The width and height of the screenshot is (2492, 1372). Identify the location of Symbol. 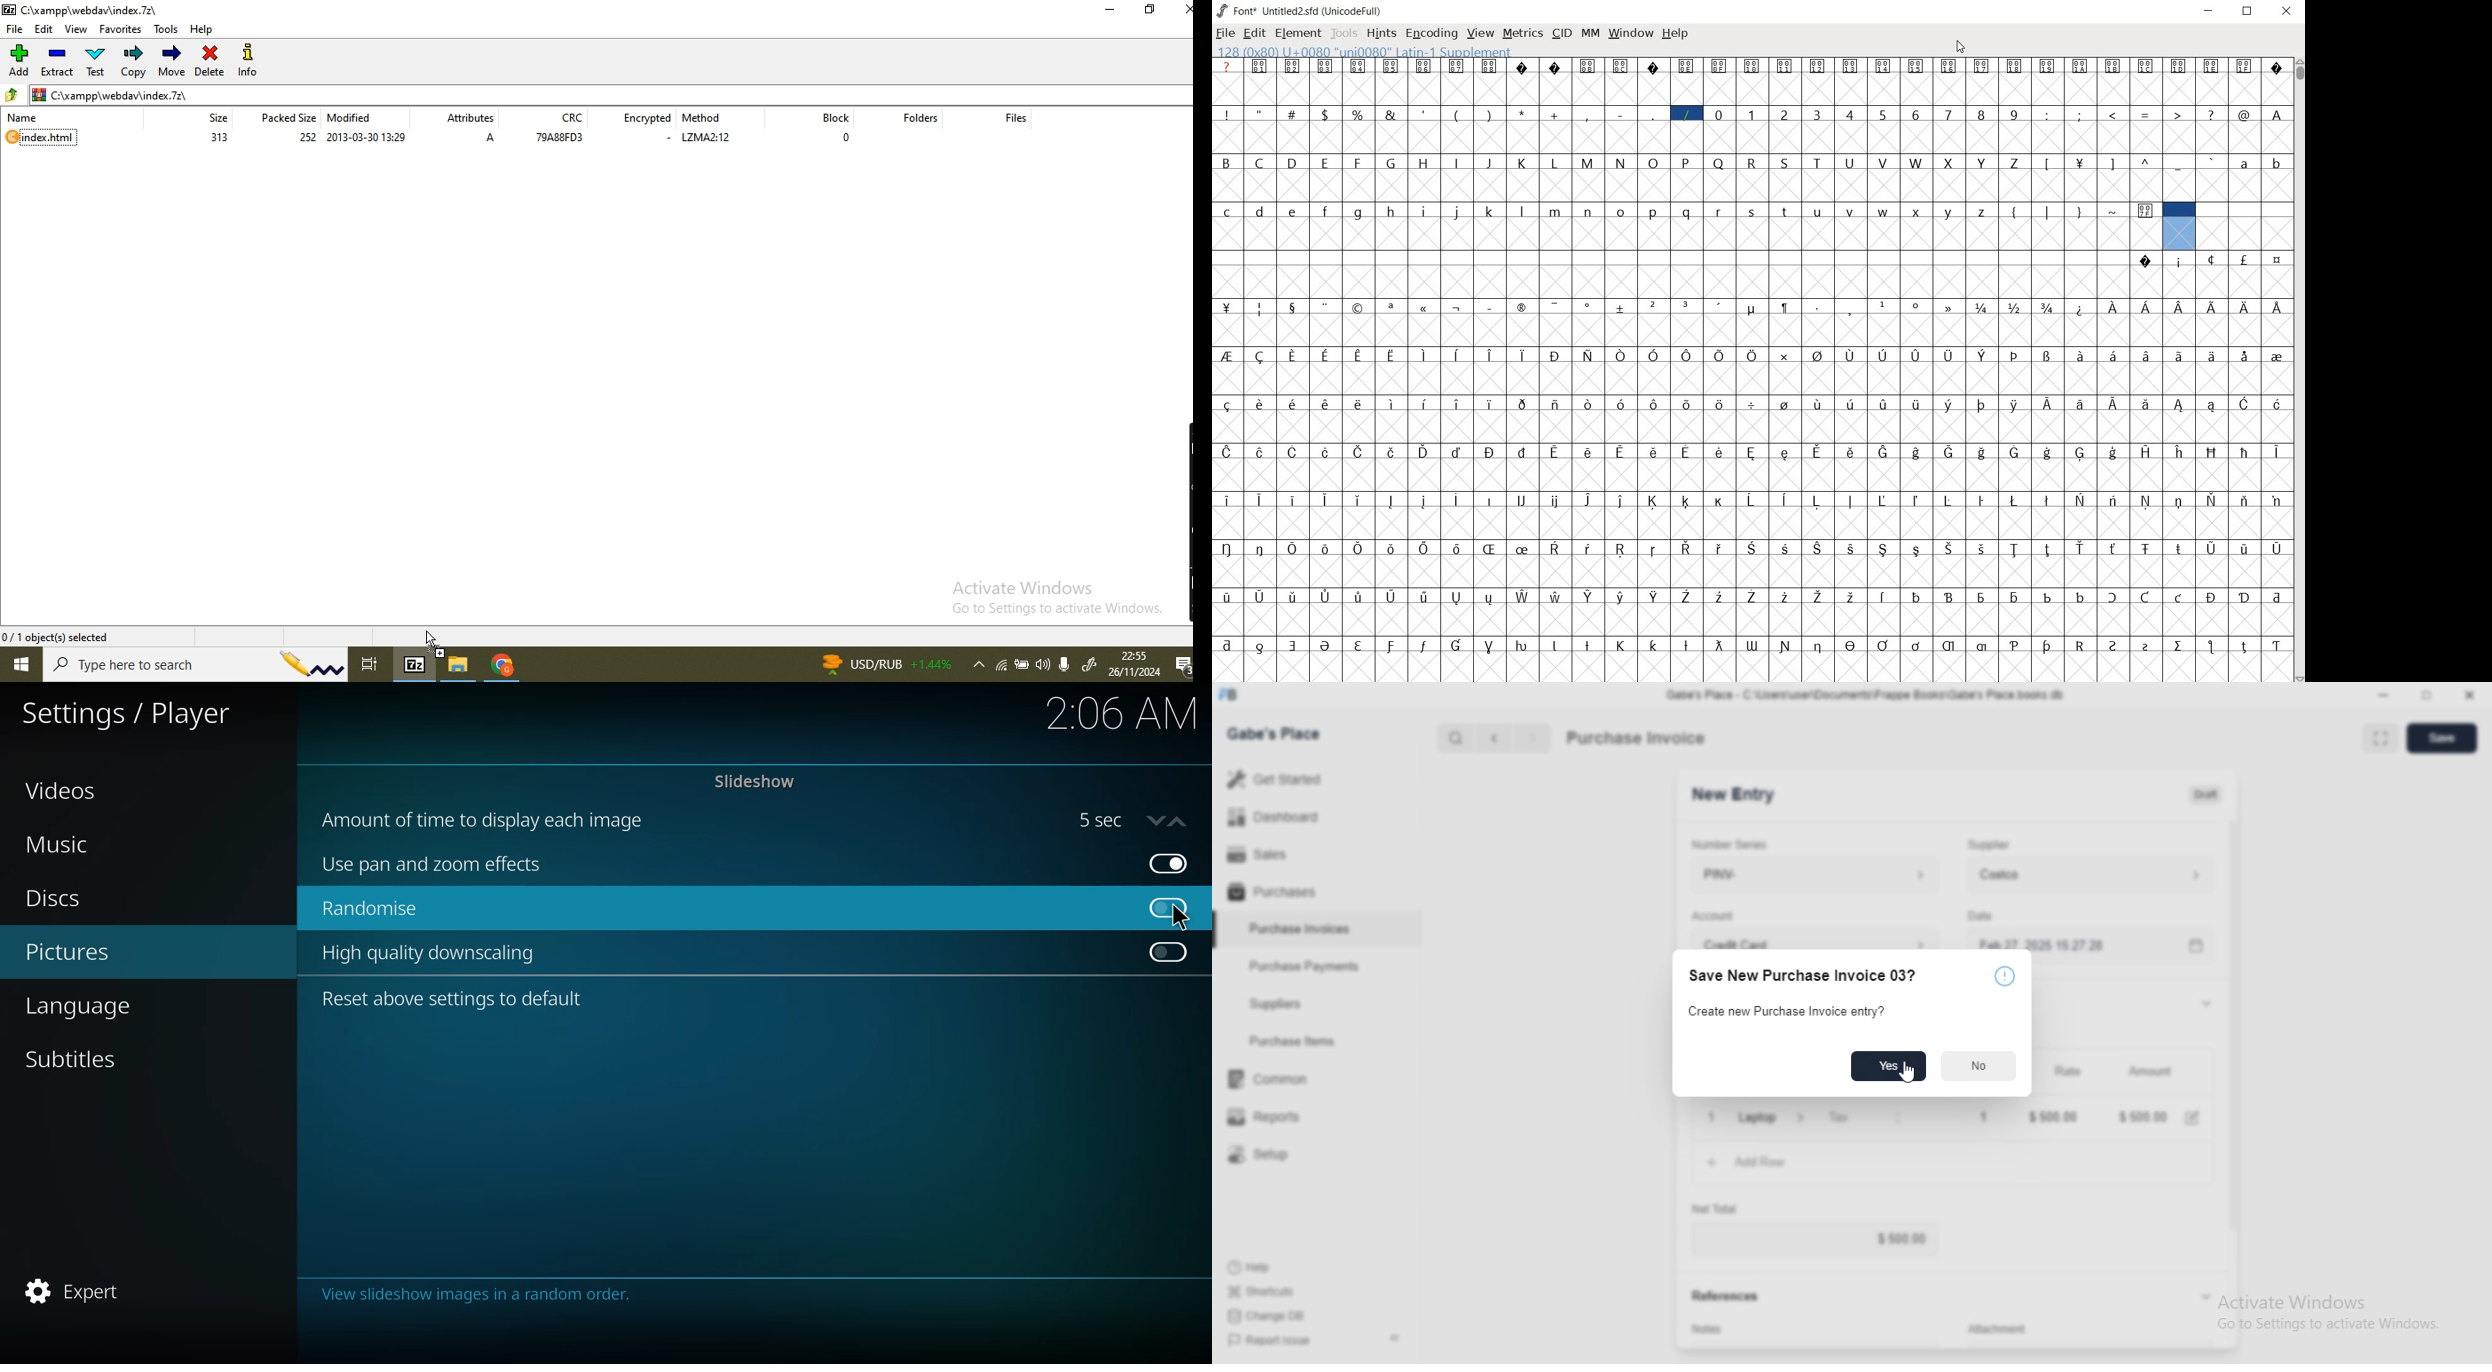
(1915, 500).